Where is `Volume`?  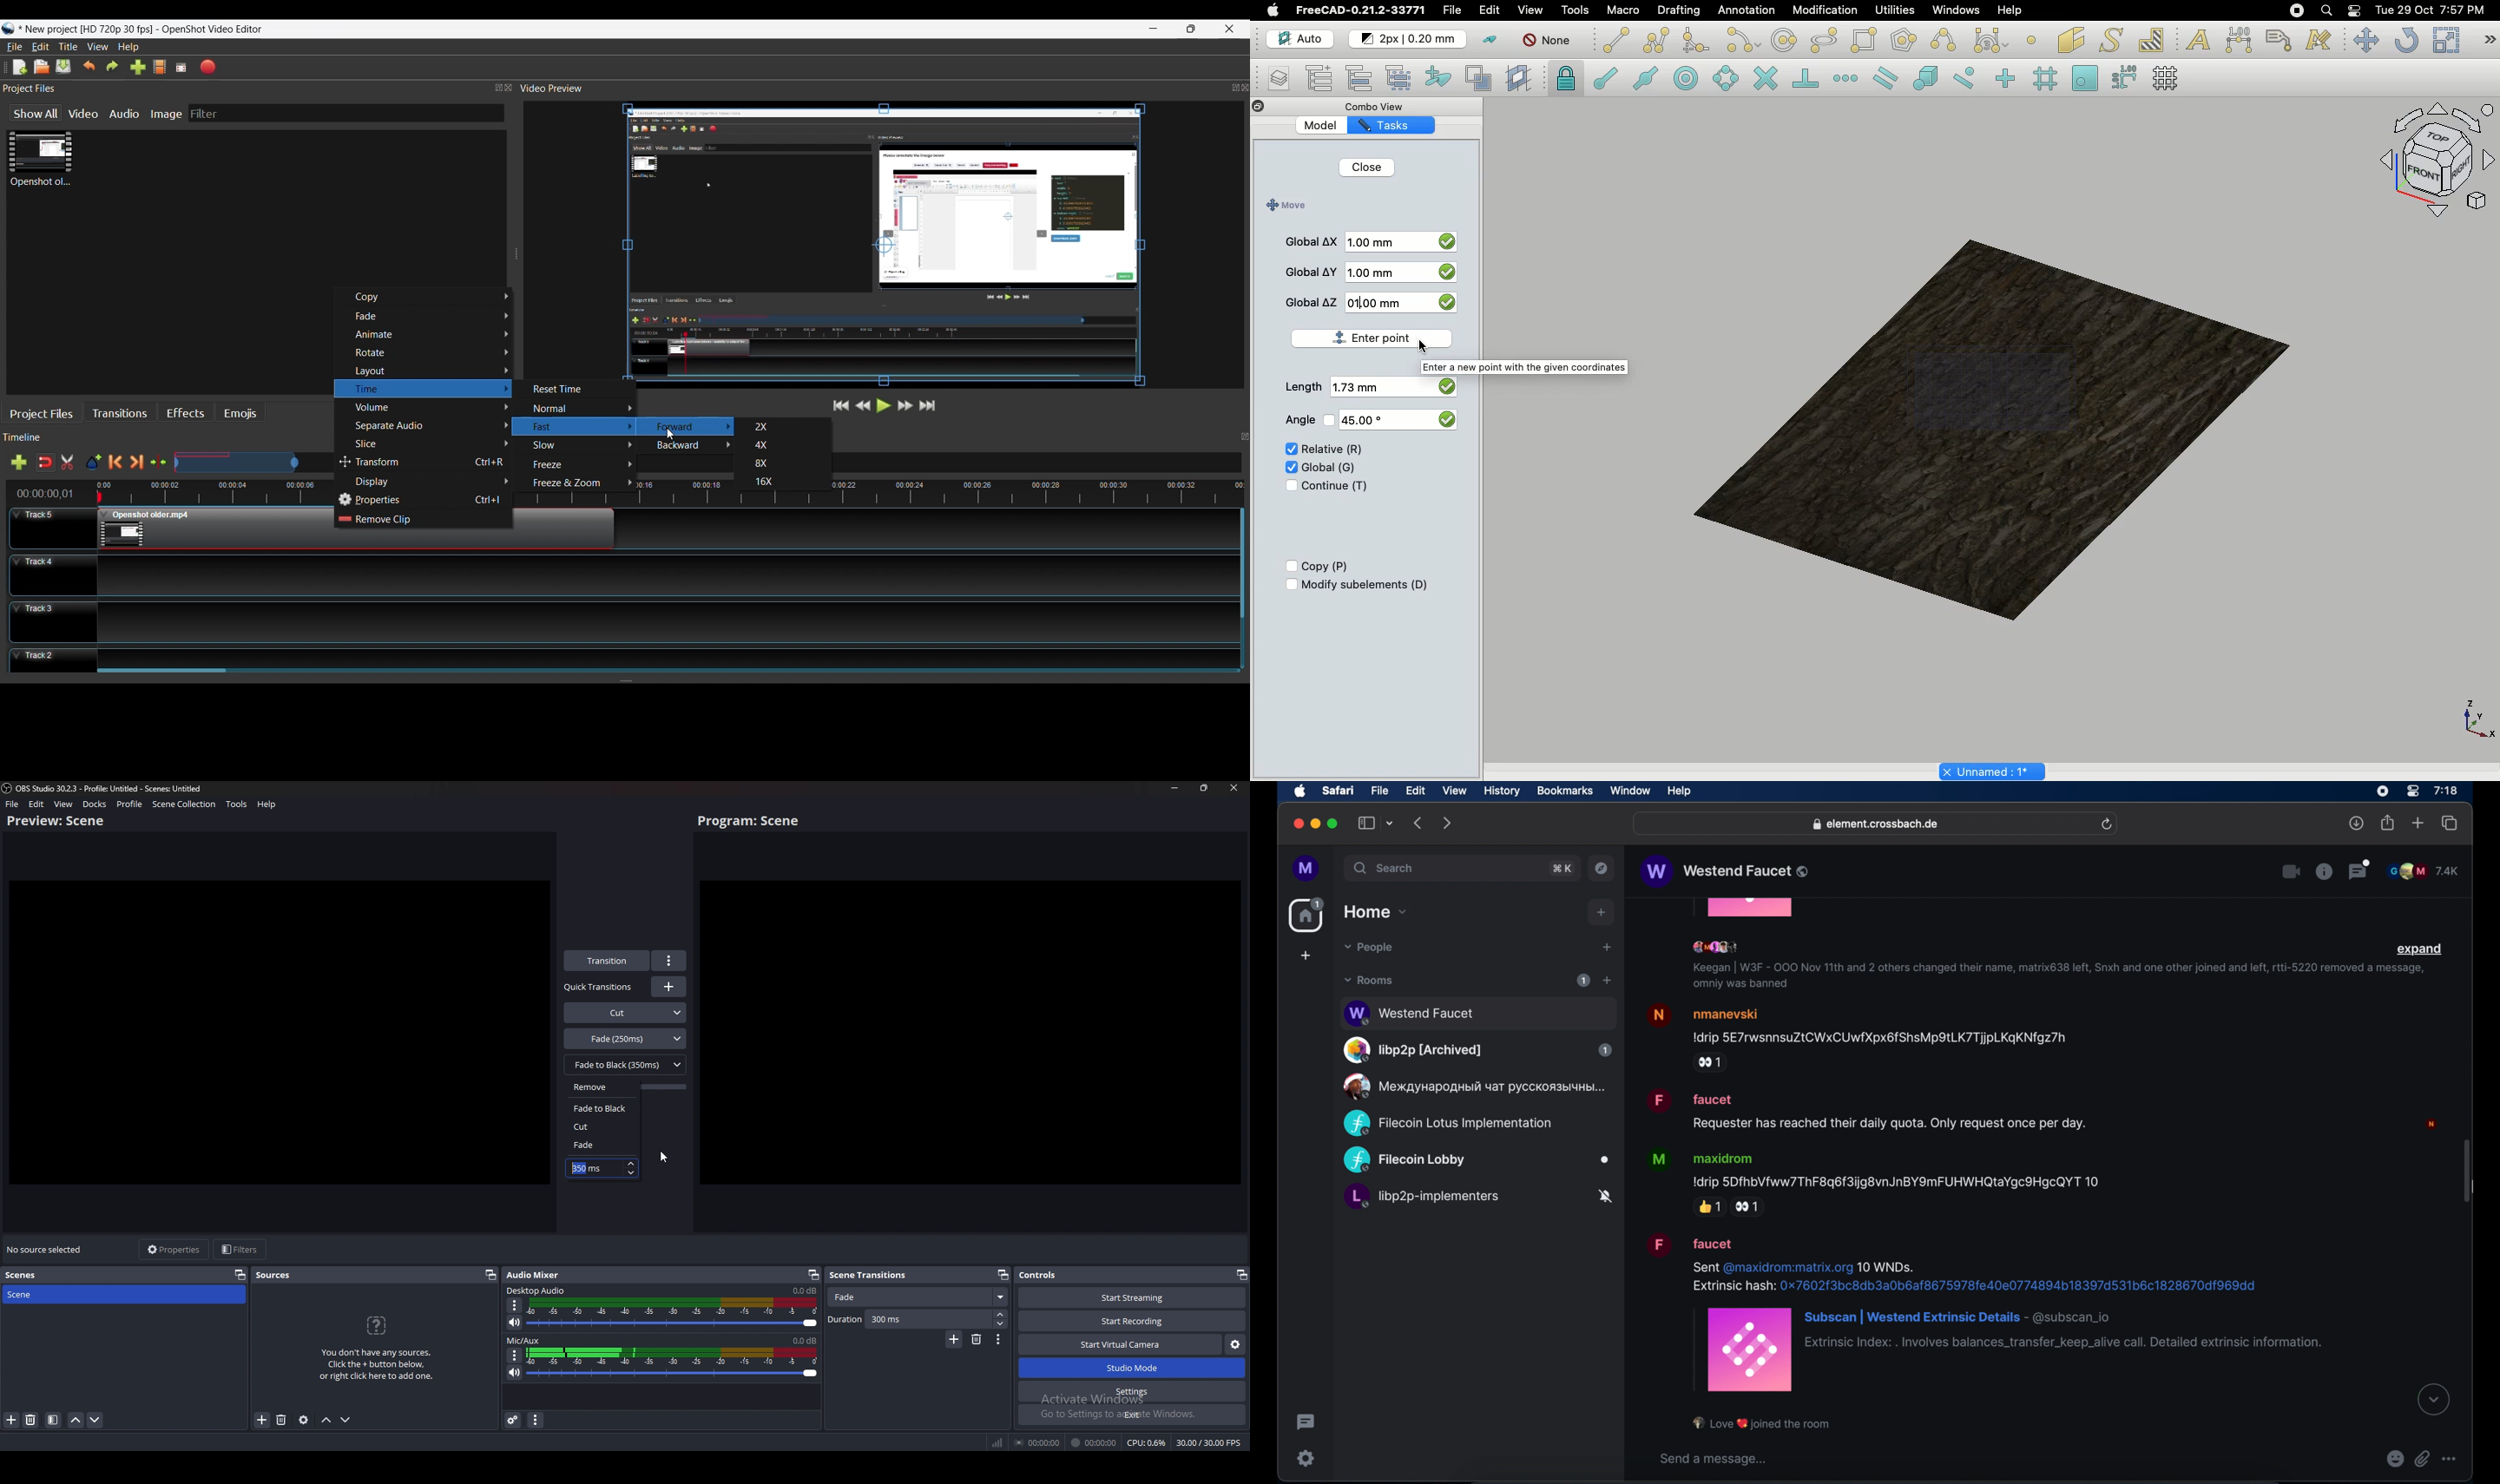 Volume is located at coordinates (430, 408).